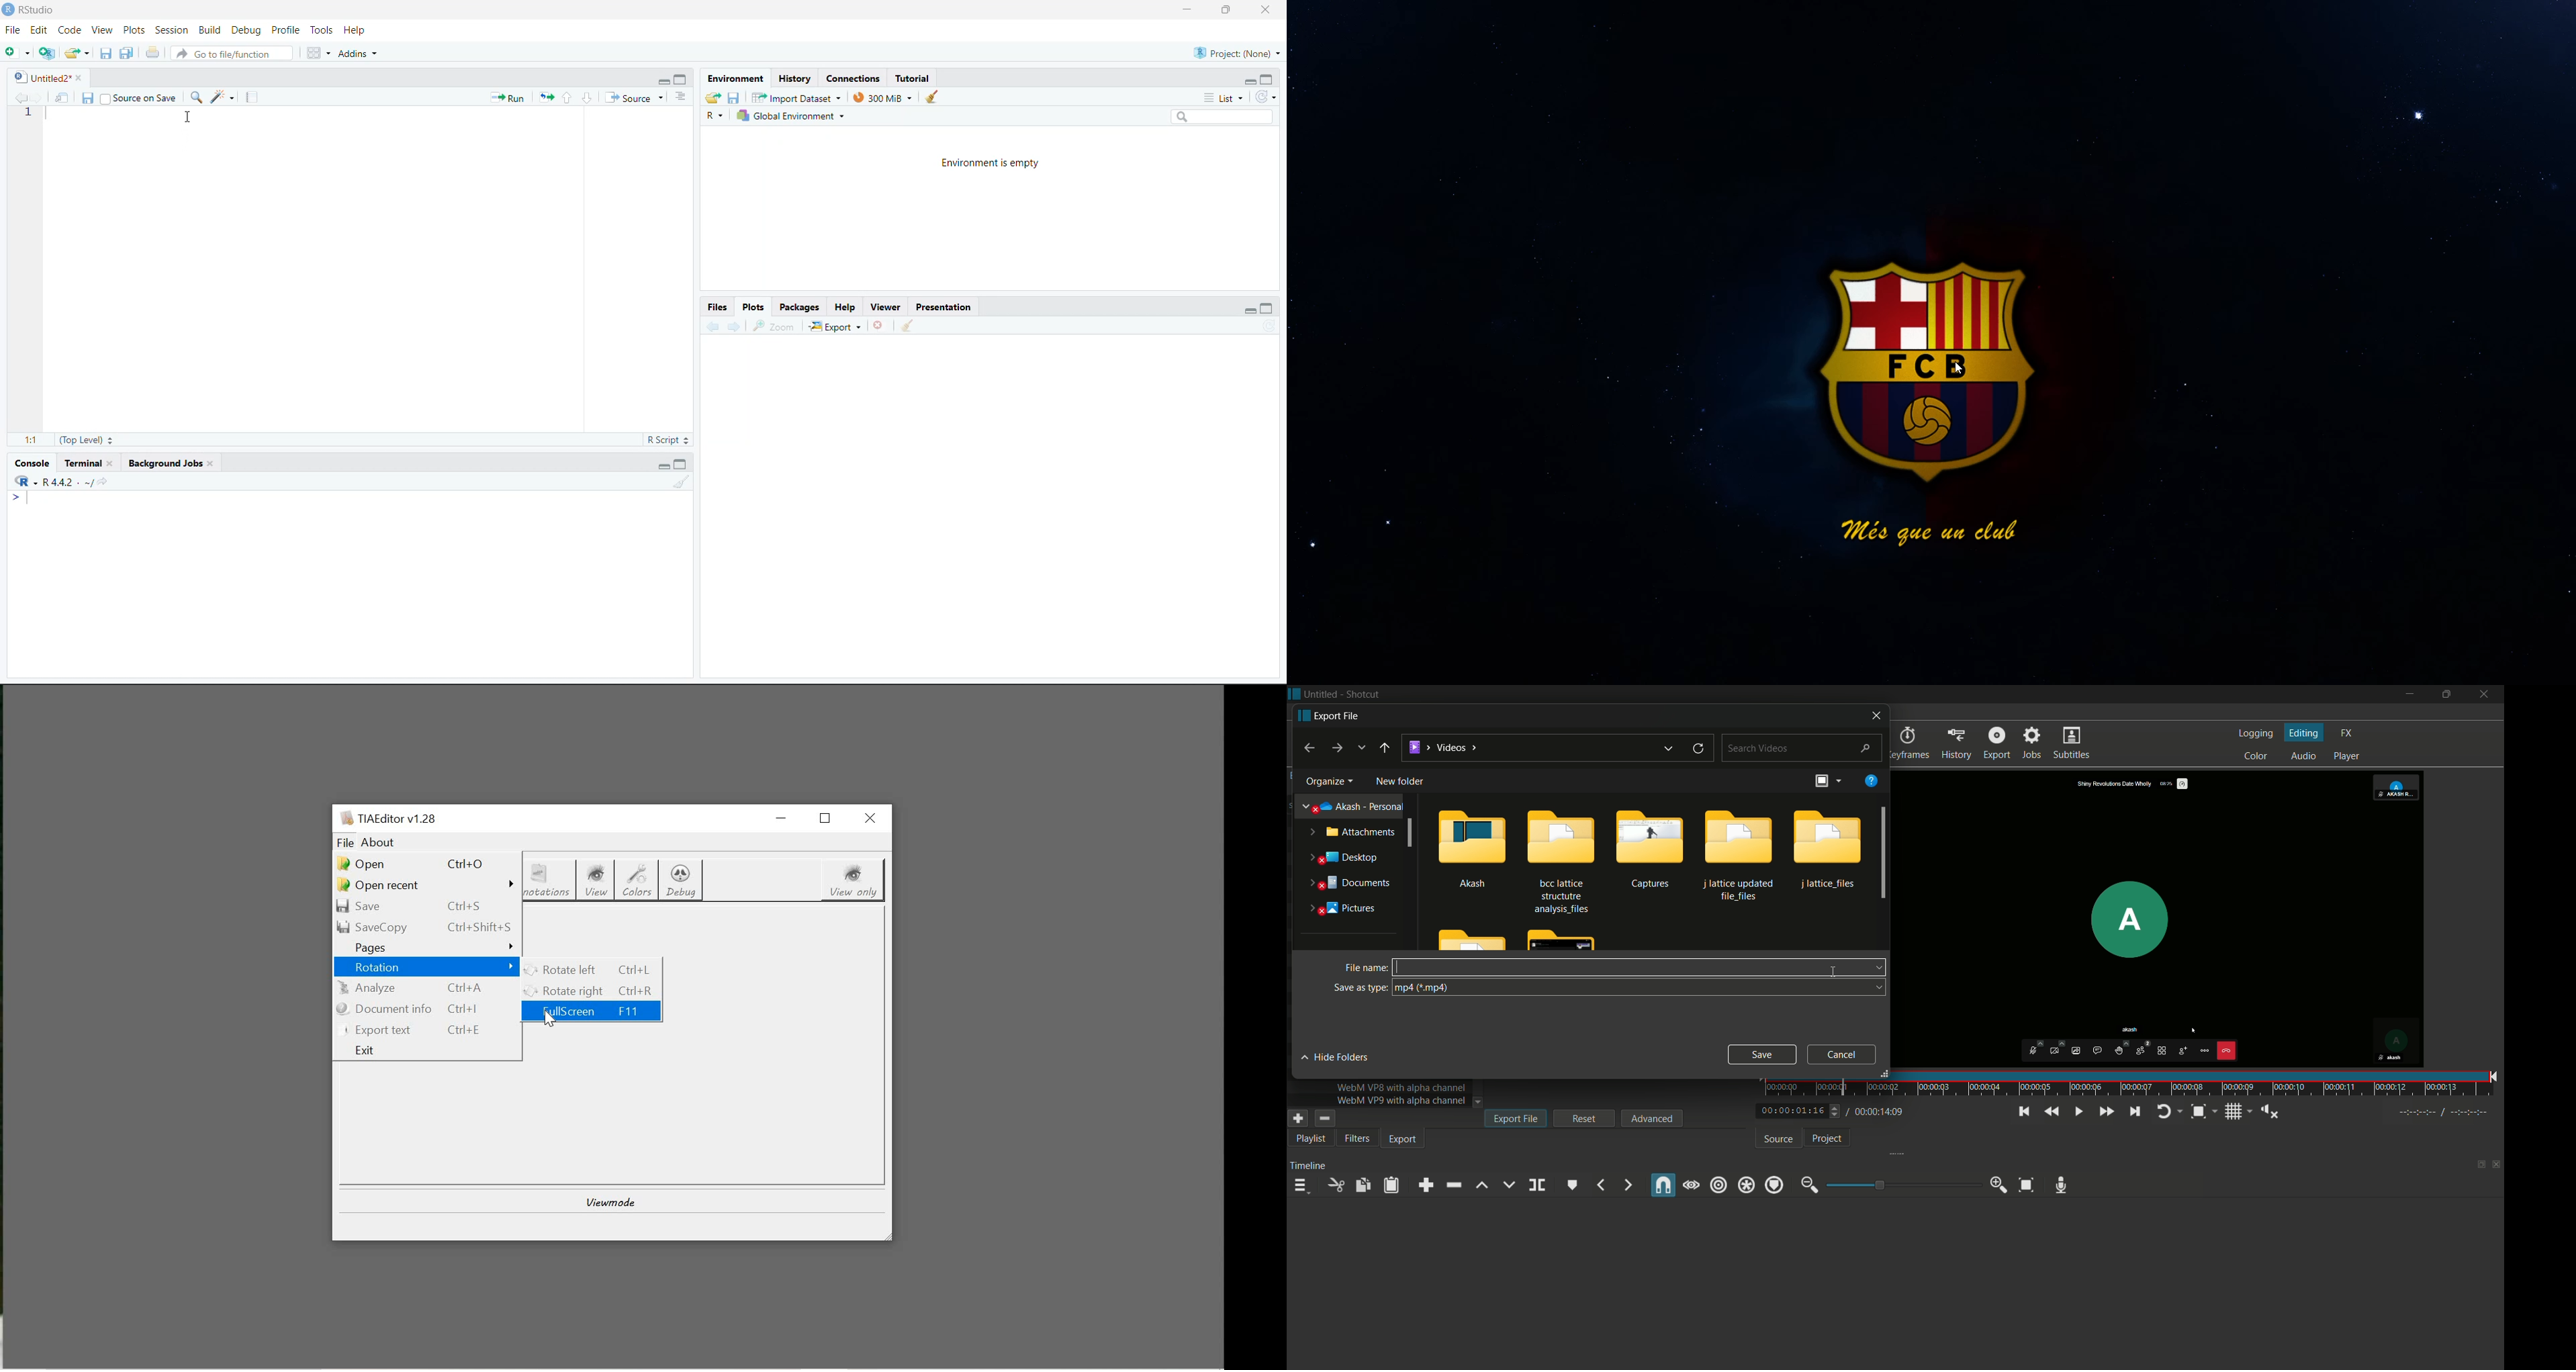  I want to click on Help, so click(357, 29).